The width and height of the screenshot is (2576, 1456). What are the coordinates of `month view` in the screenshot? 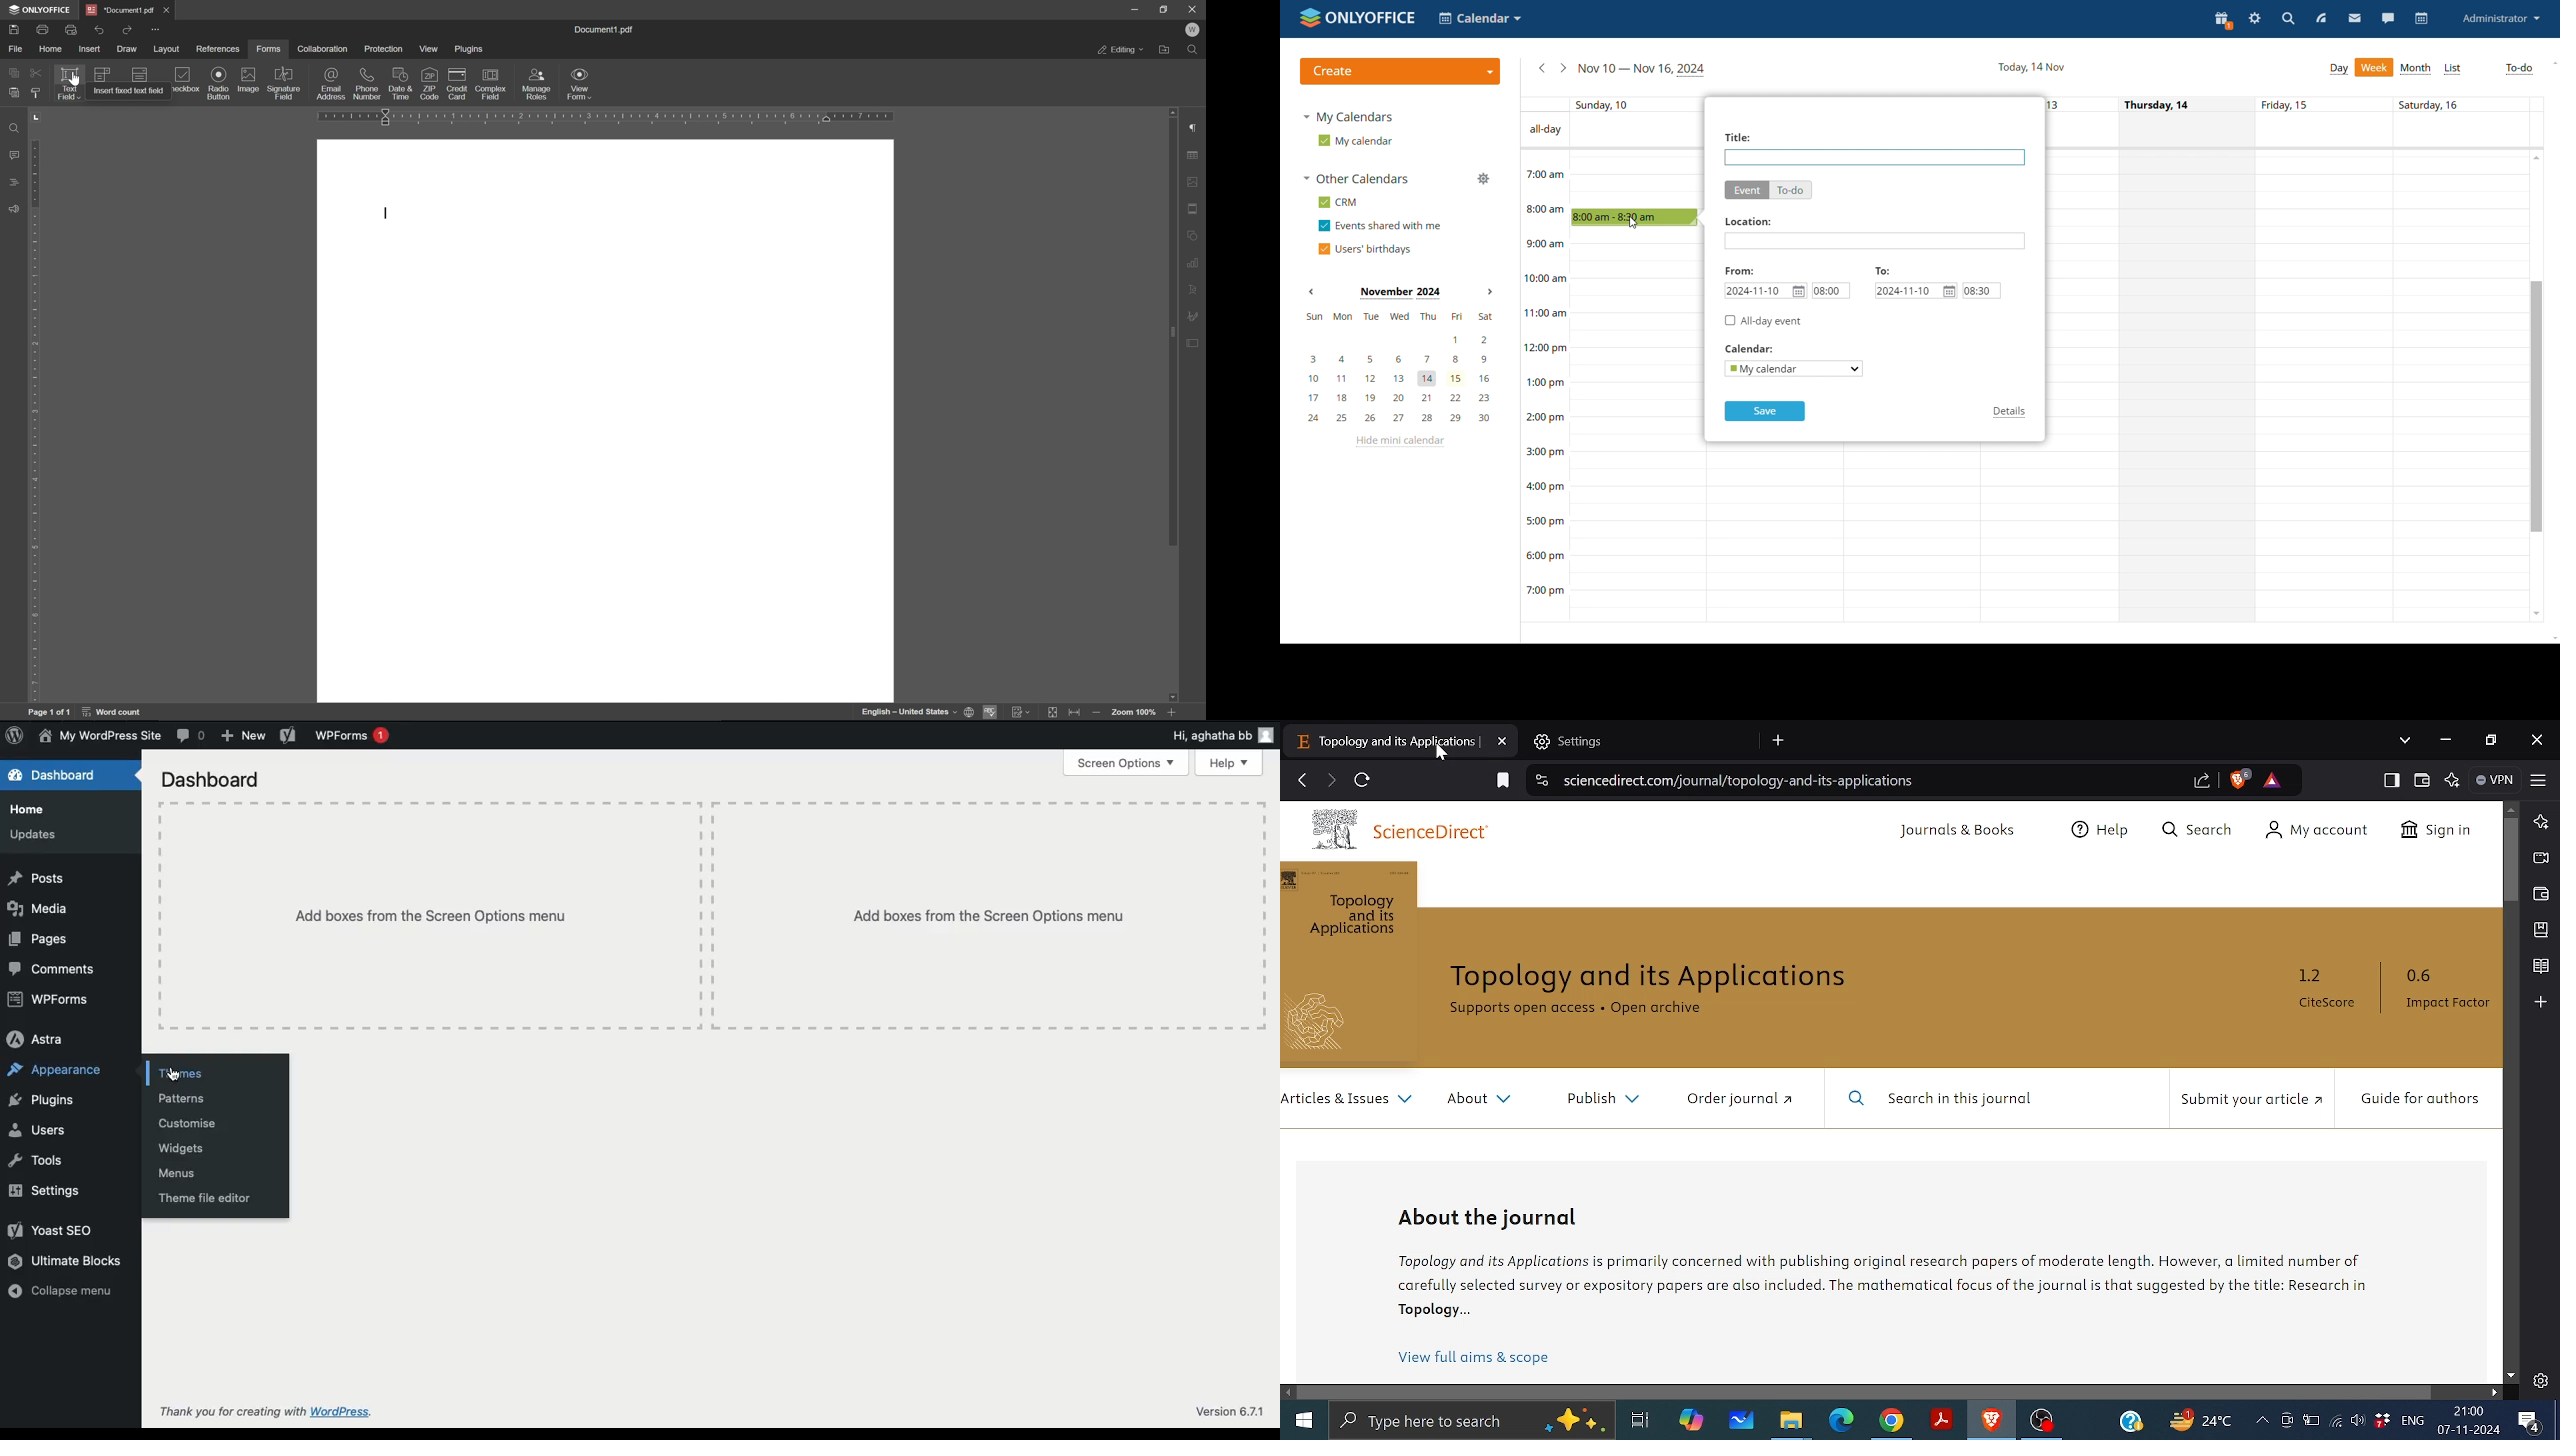 It's located at (2416, 69).